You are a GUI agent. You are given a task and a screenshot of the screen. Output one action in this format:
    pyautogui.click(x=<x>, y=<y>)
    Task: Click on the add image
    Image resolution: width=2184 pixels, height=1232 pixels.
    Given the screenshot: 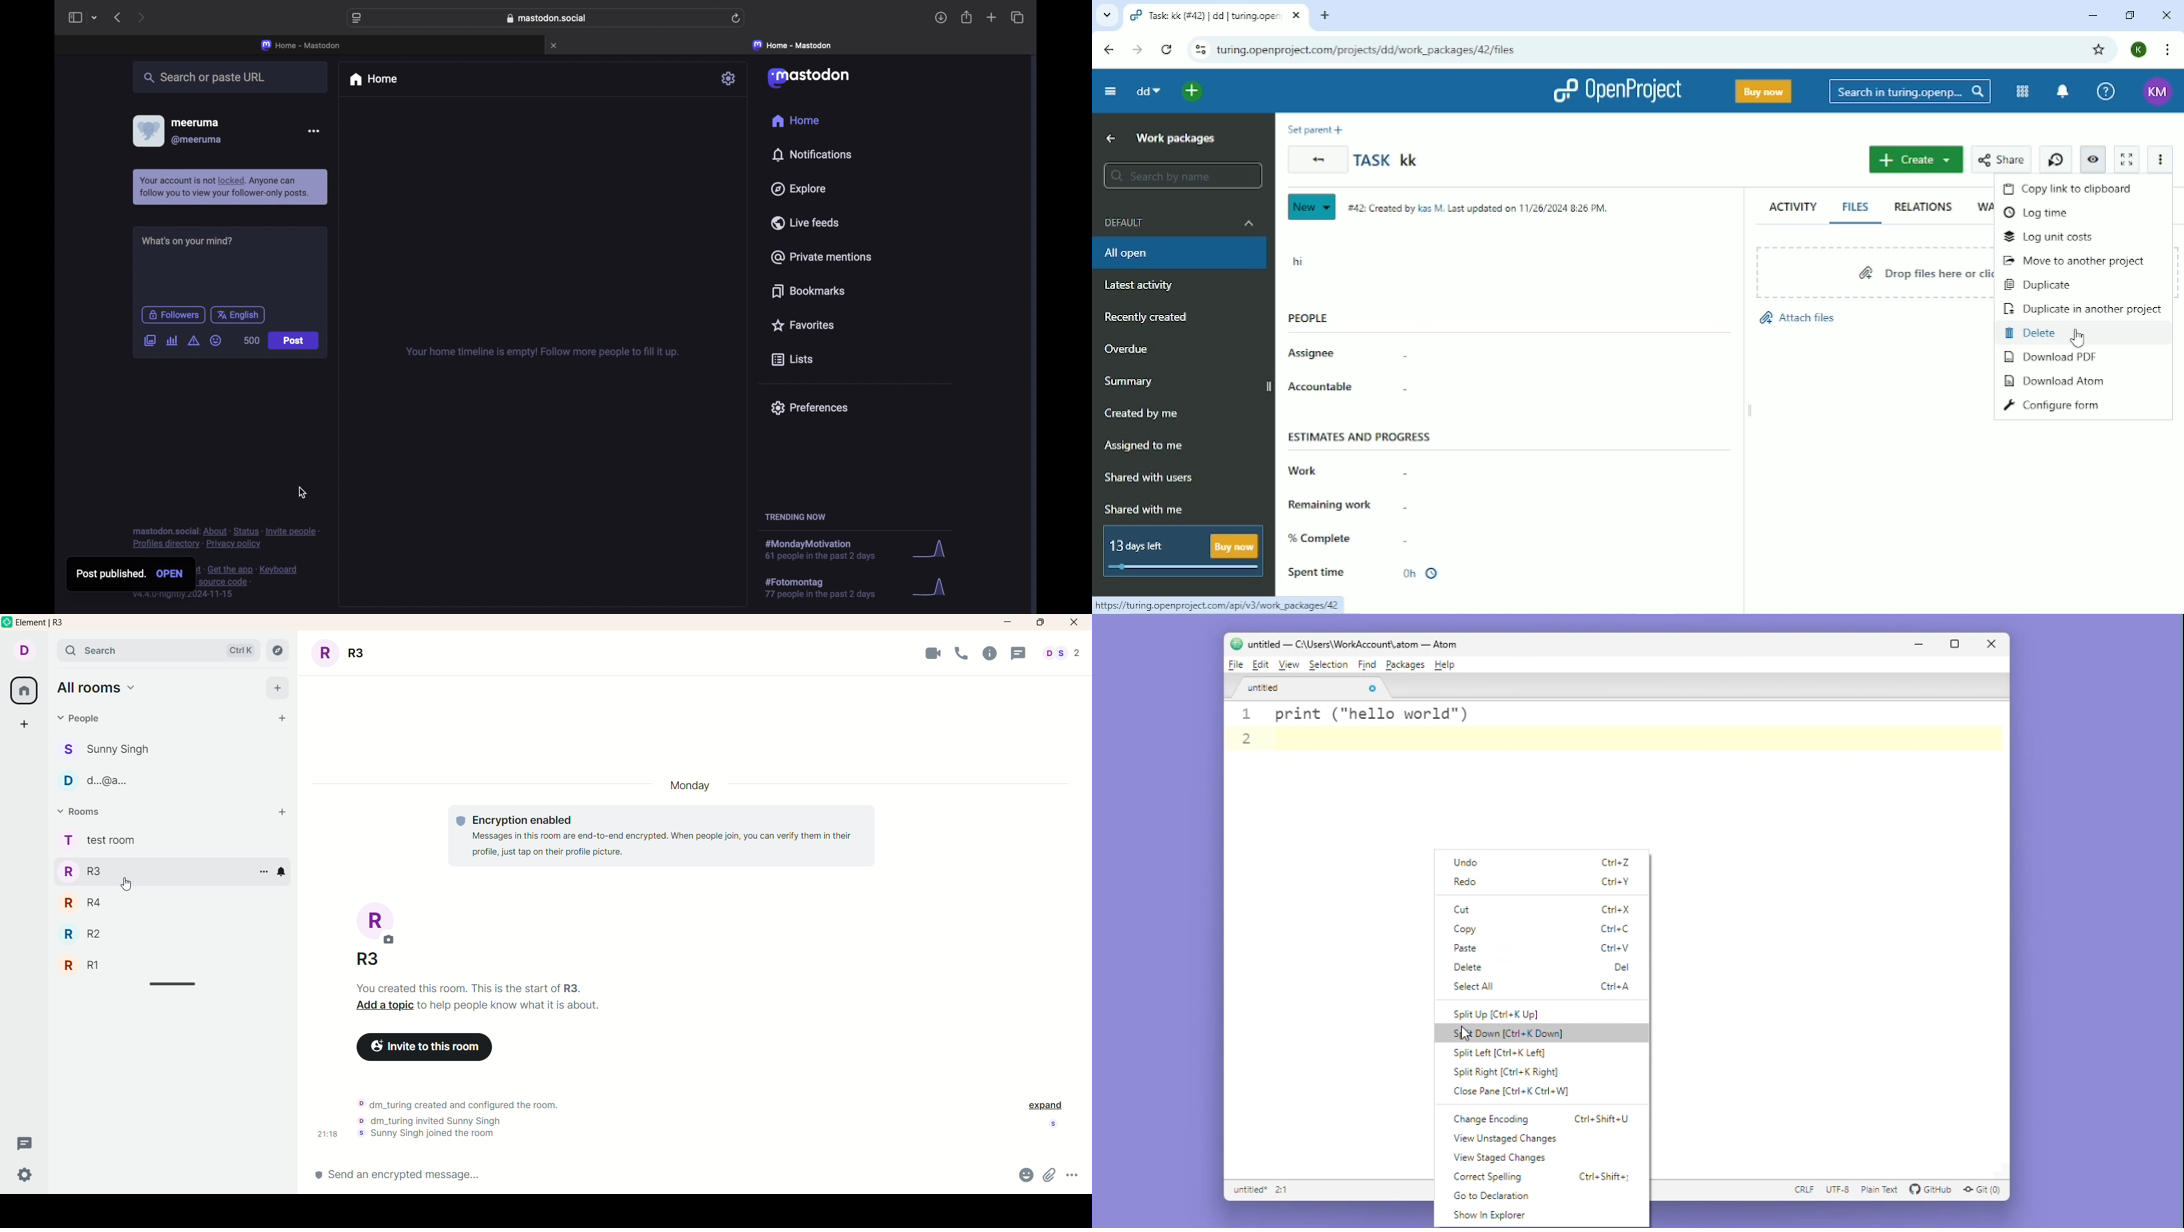 What is the action you would take?
    pyautogui.click(x=149, y=339)
    